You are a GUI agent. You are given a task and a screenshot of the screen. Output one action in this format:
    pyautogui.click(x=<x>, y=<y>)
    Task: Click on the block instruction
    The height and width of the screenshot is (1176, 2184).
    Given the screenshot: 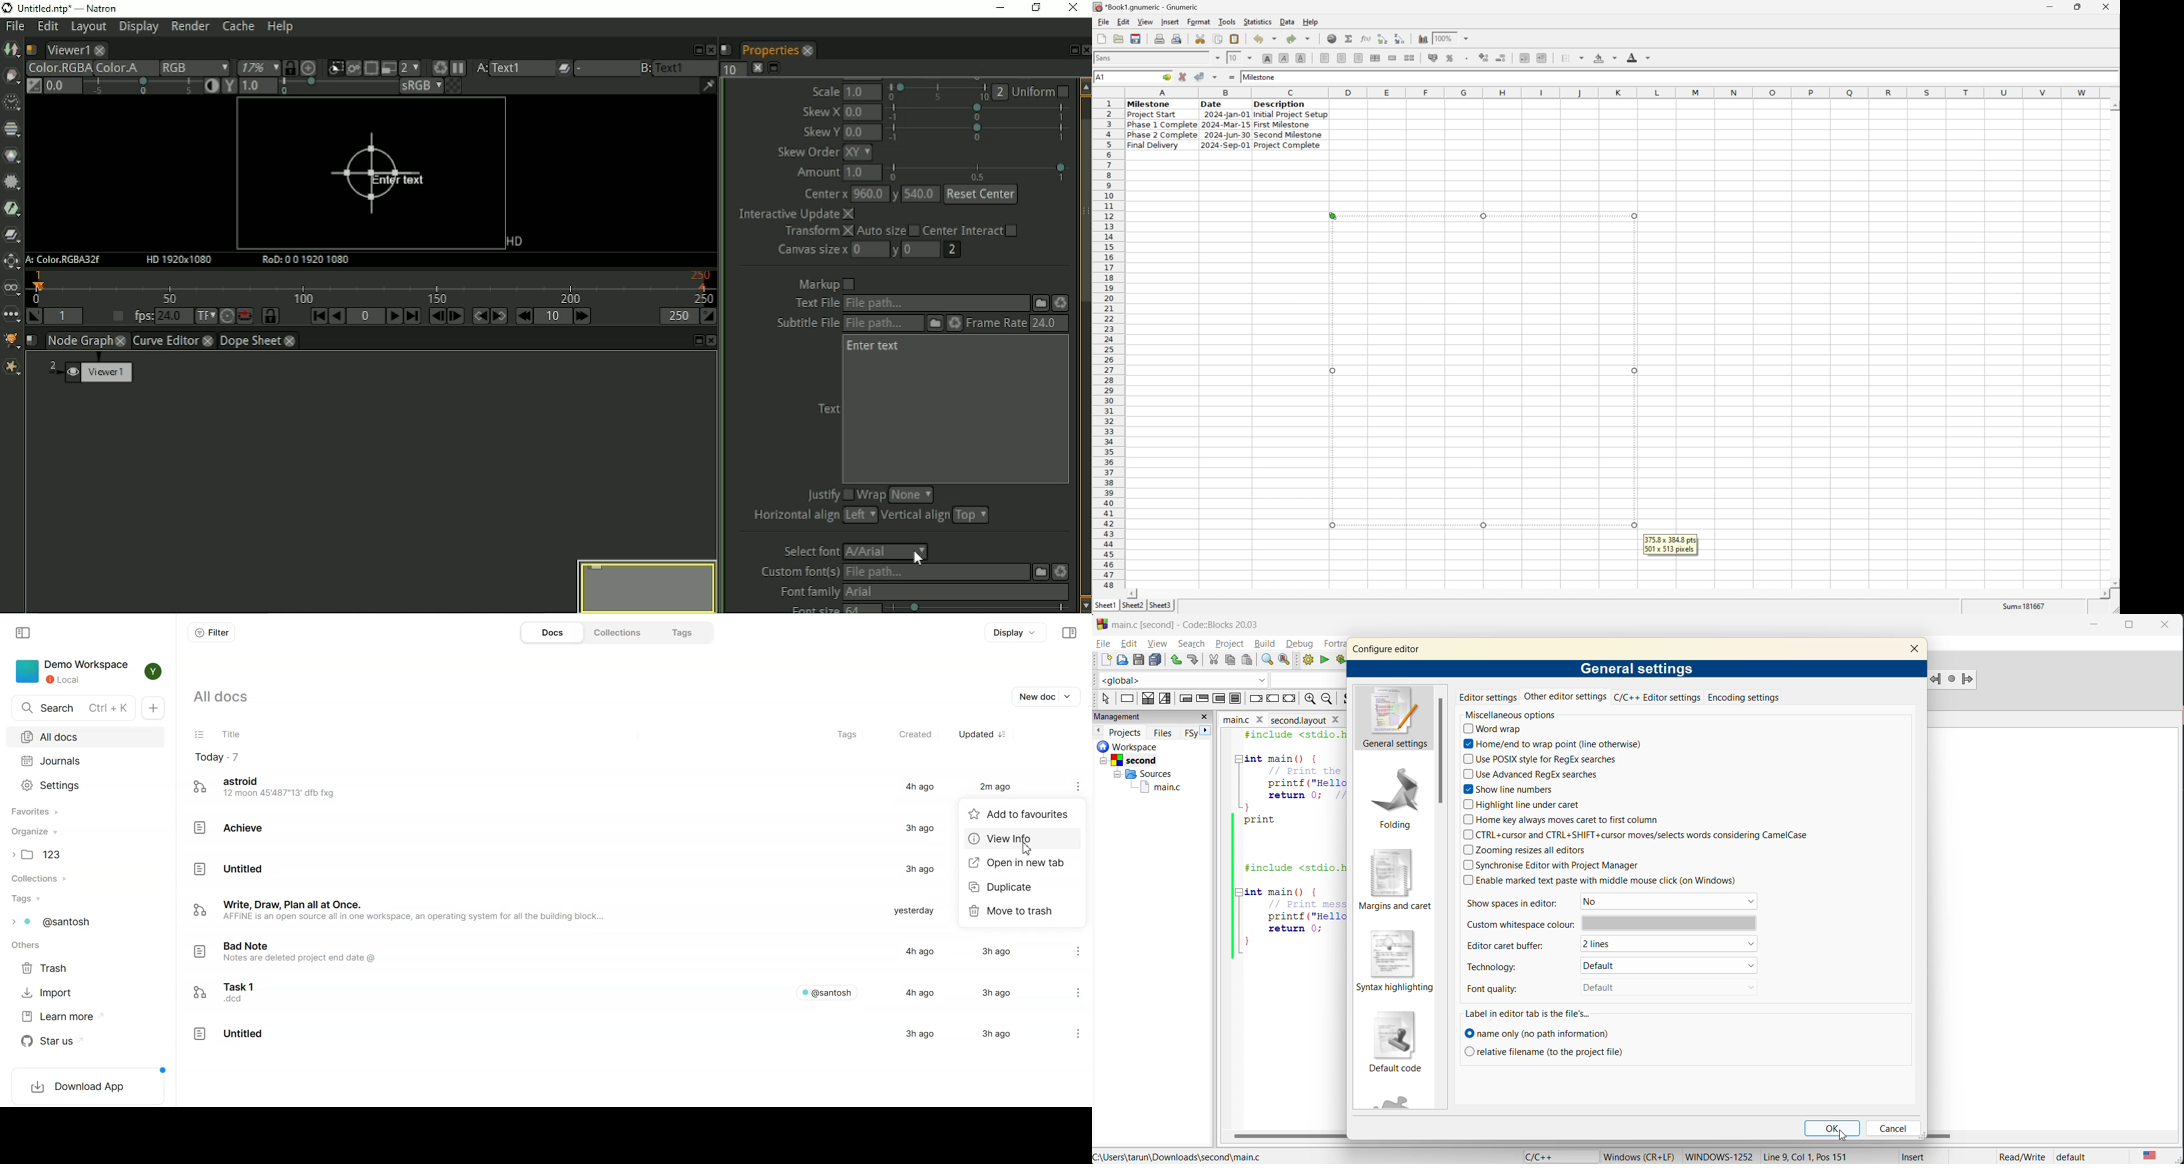 What is the action you would take?
    pyautogui.click(x=1236, y=699)
    